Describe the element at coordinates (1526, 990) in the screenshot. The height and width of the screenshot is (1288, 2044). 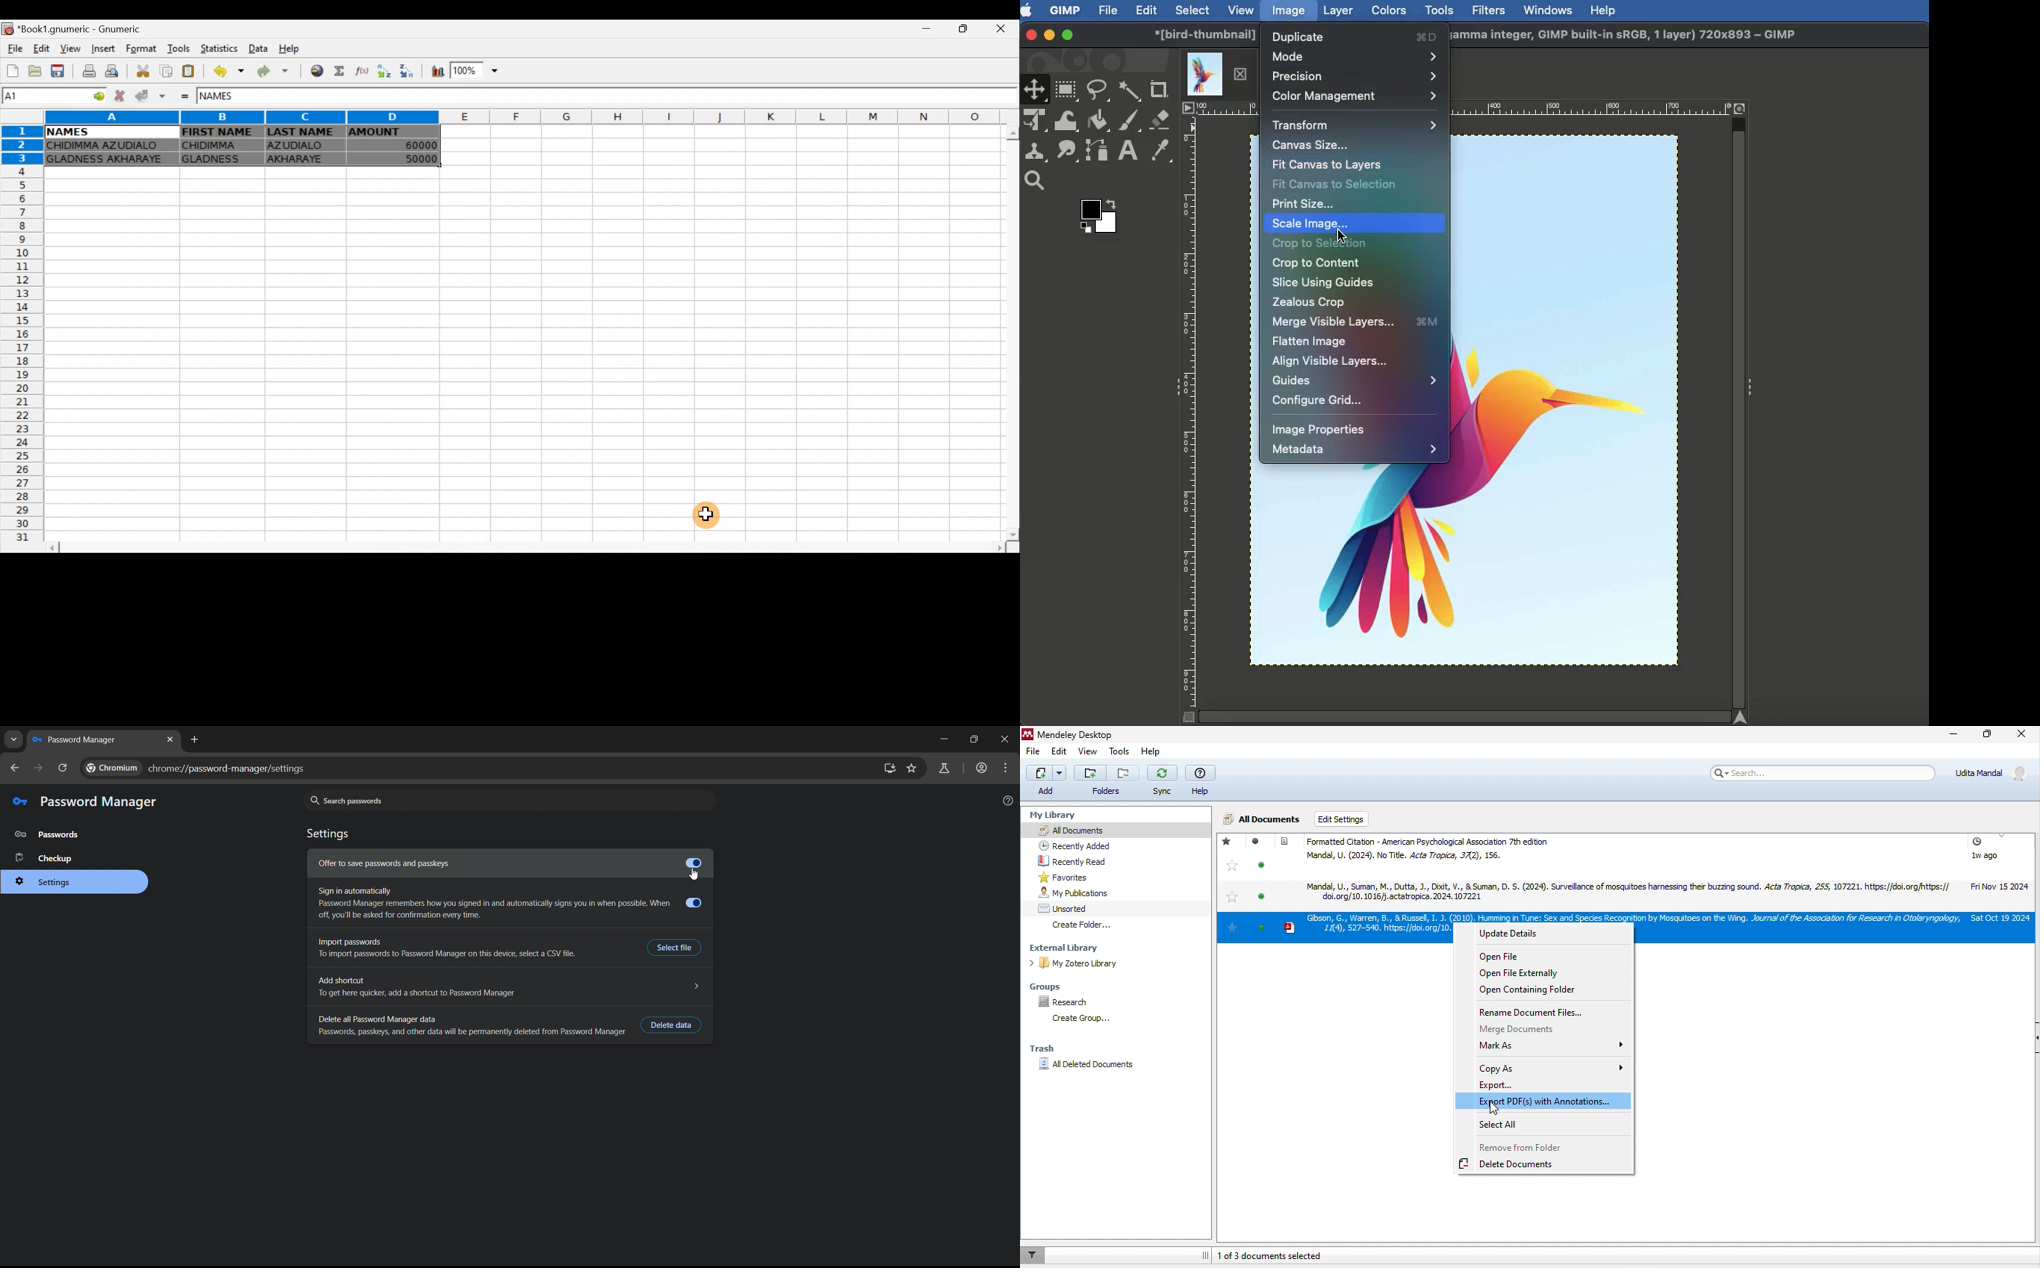
I see `open containing folder` at that location.